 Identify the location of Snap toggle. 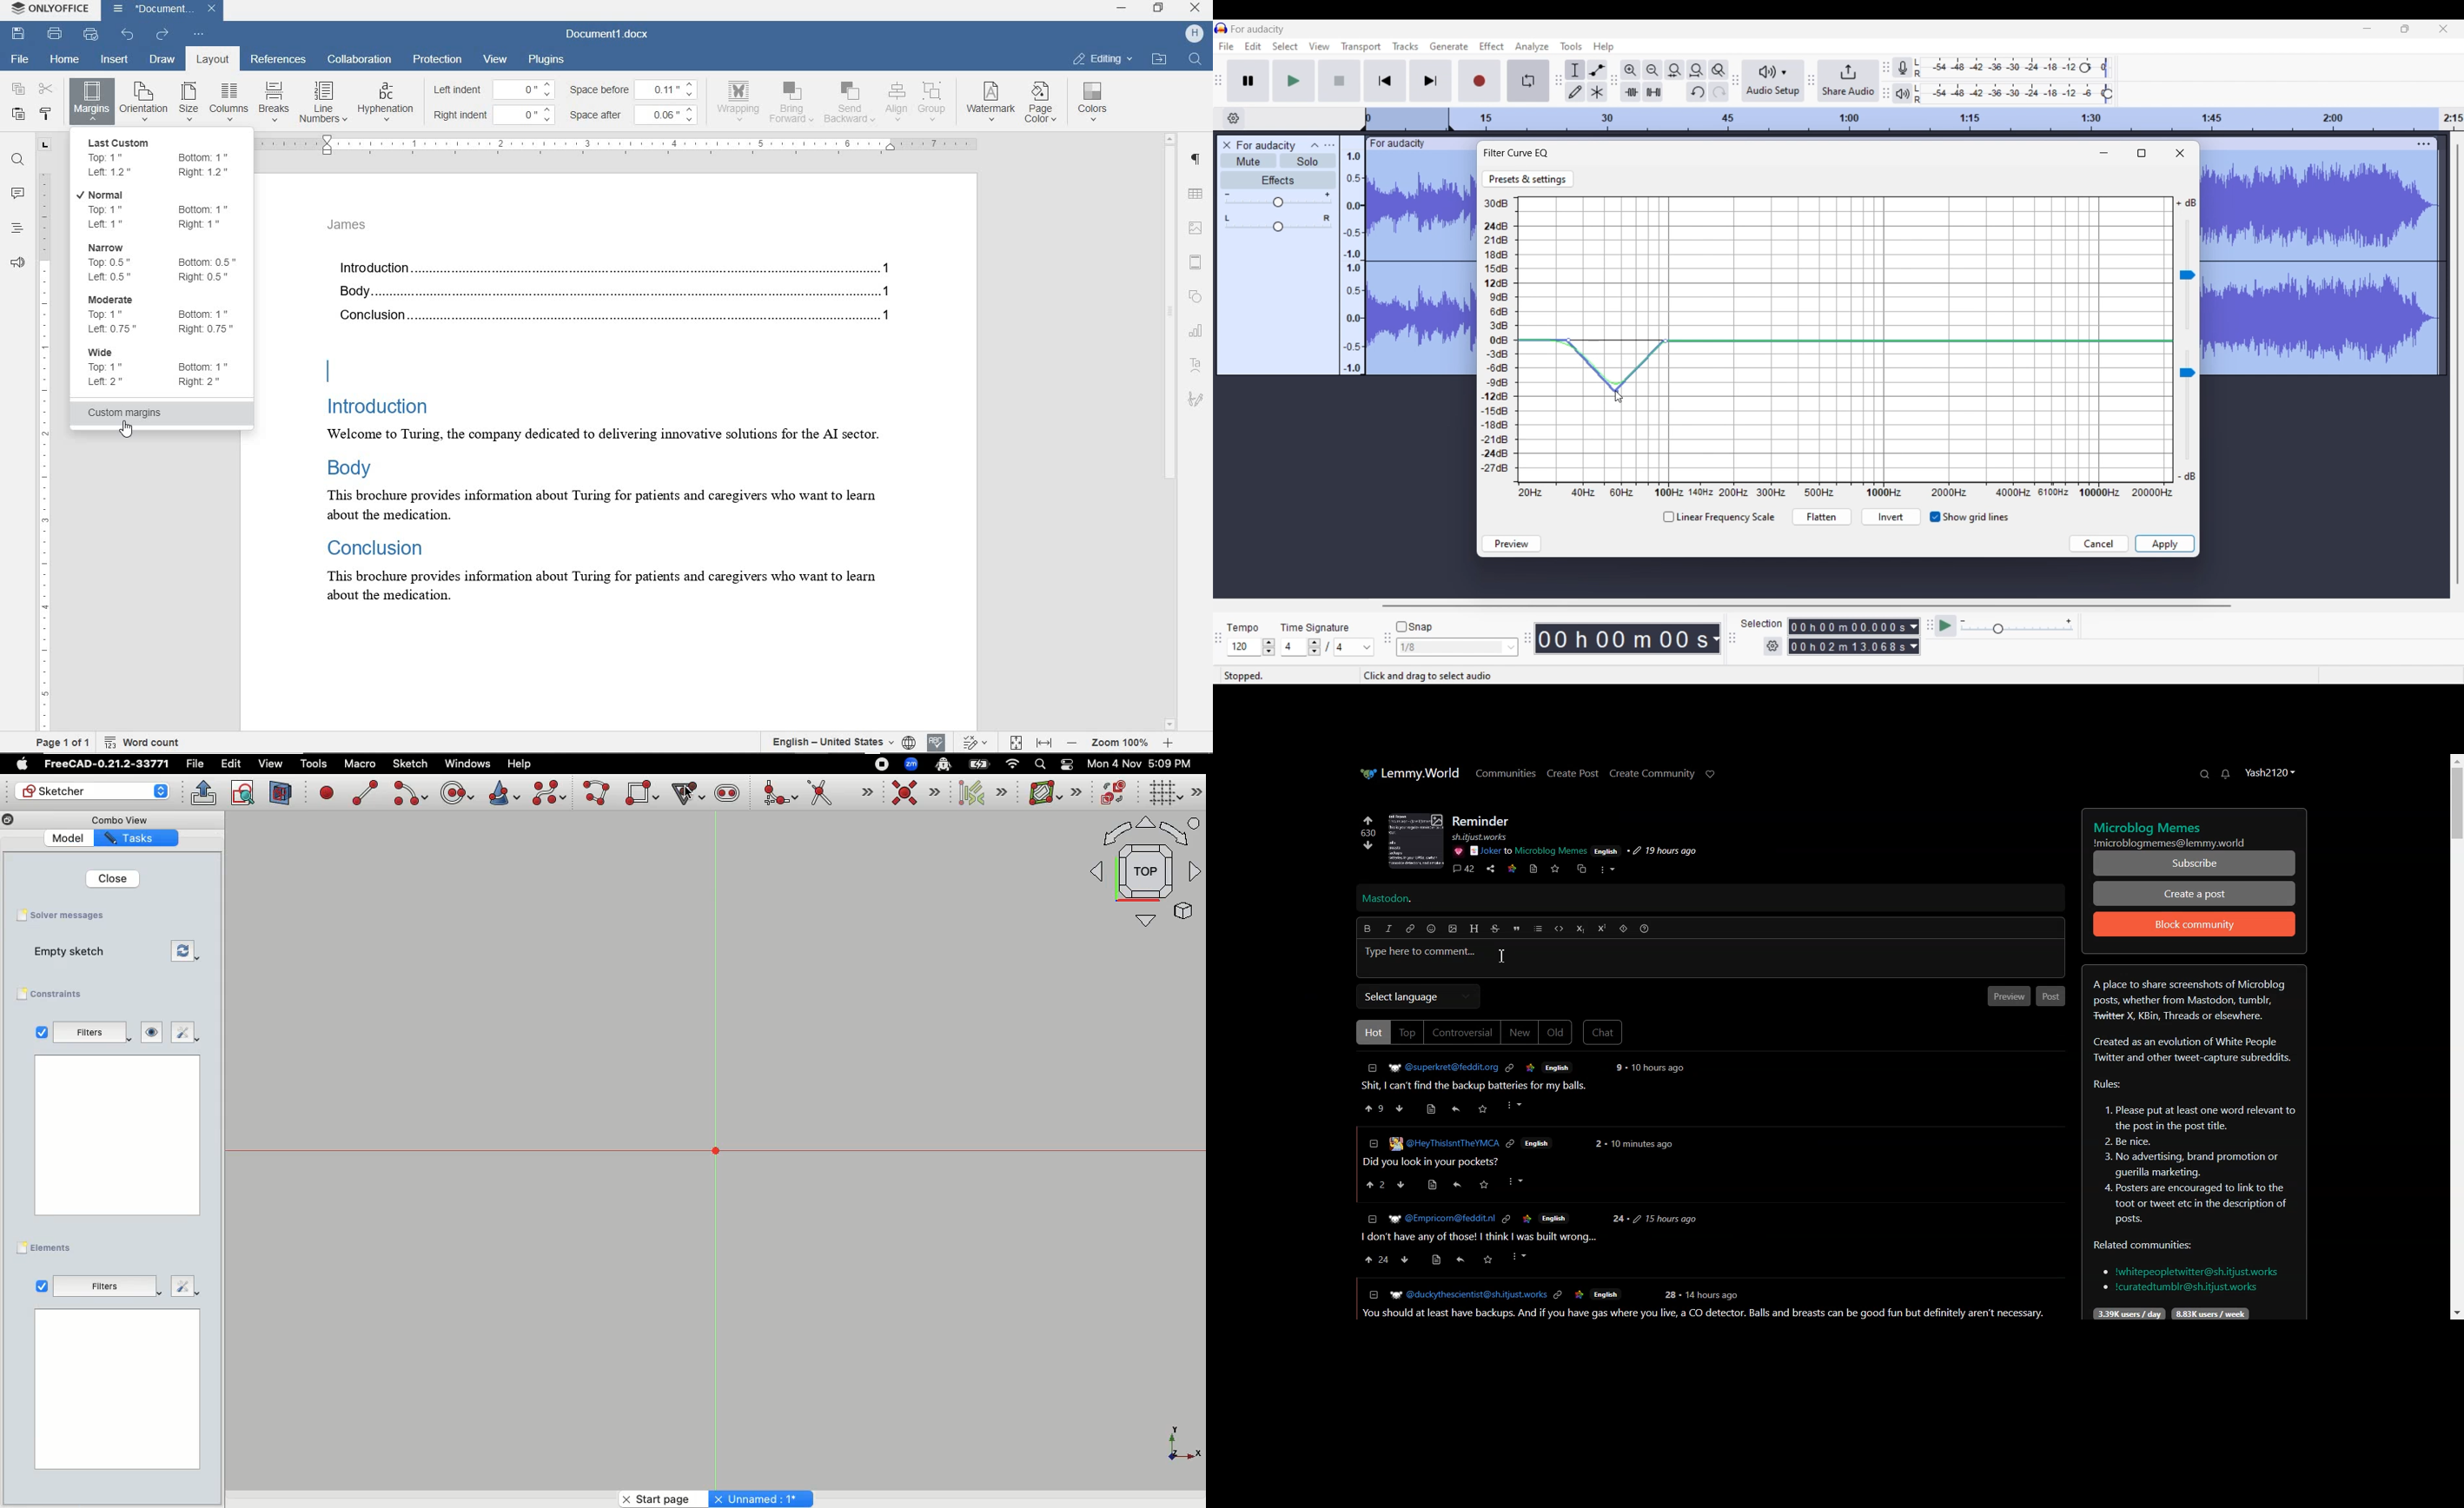
(1414, 627).